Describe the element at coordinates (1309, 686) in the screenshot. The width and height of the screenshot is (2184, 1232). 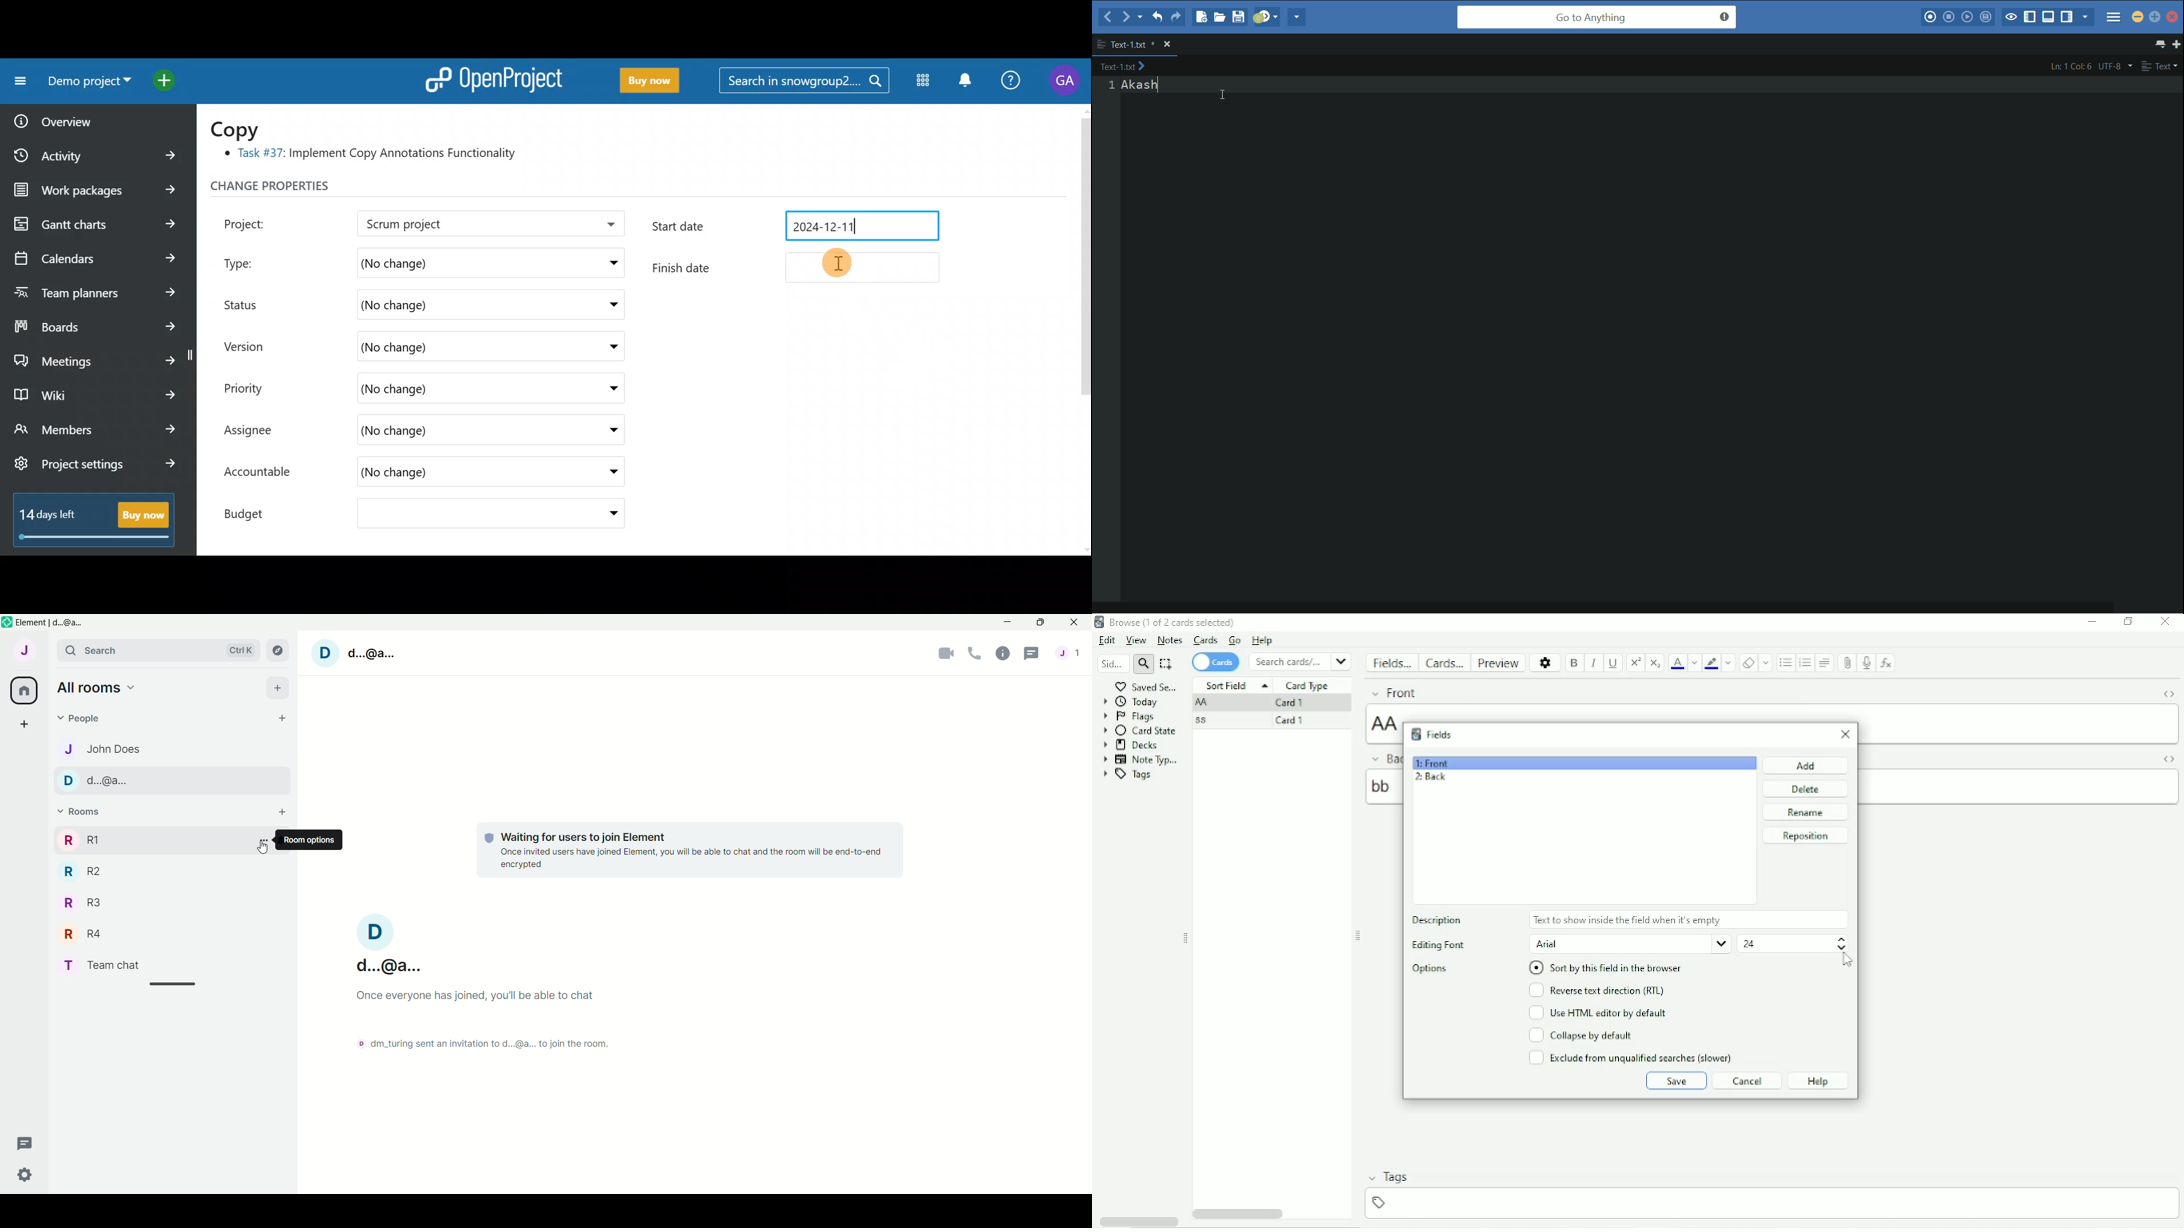
I see `Card Type` at that location.